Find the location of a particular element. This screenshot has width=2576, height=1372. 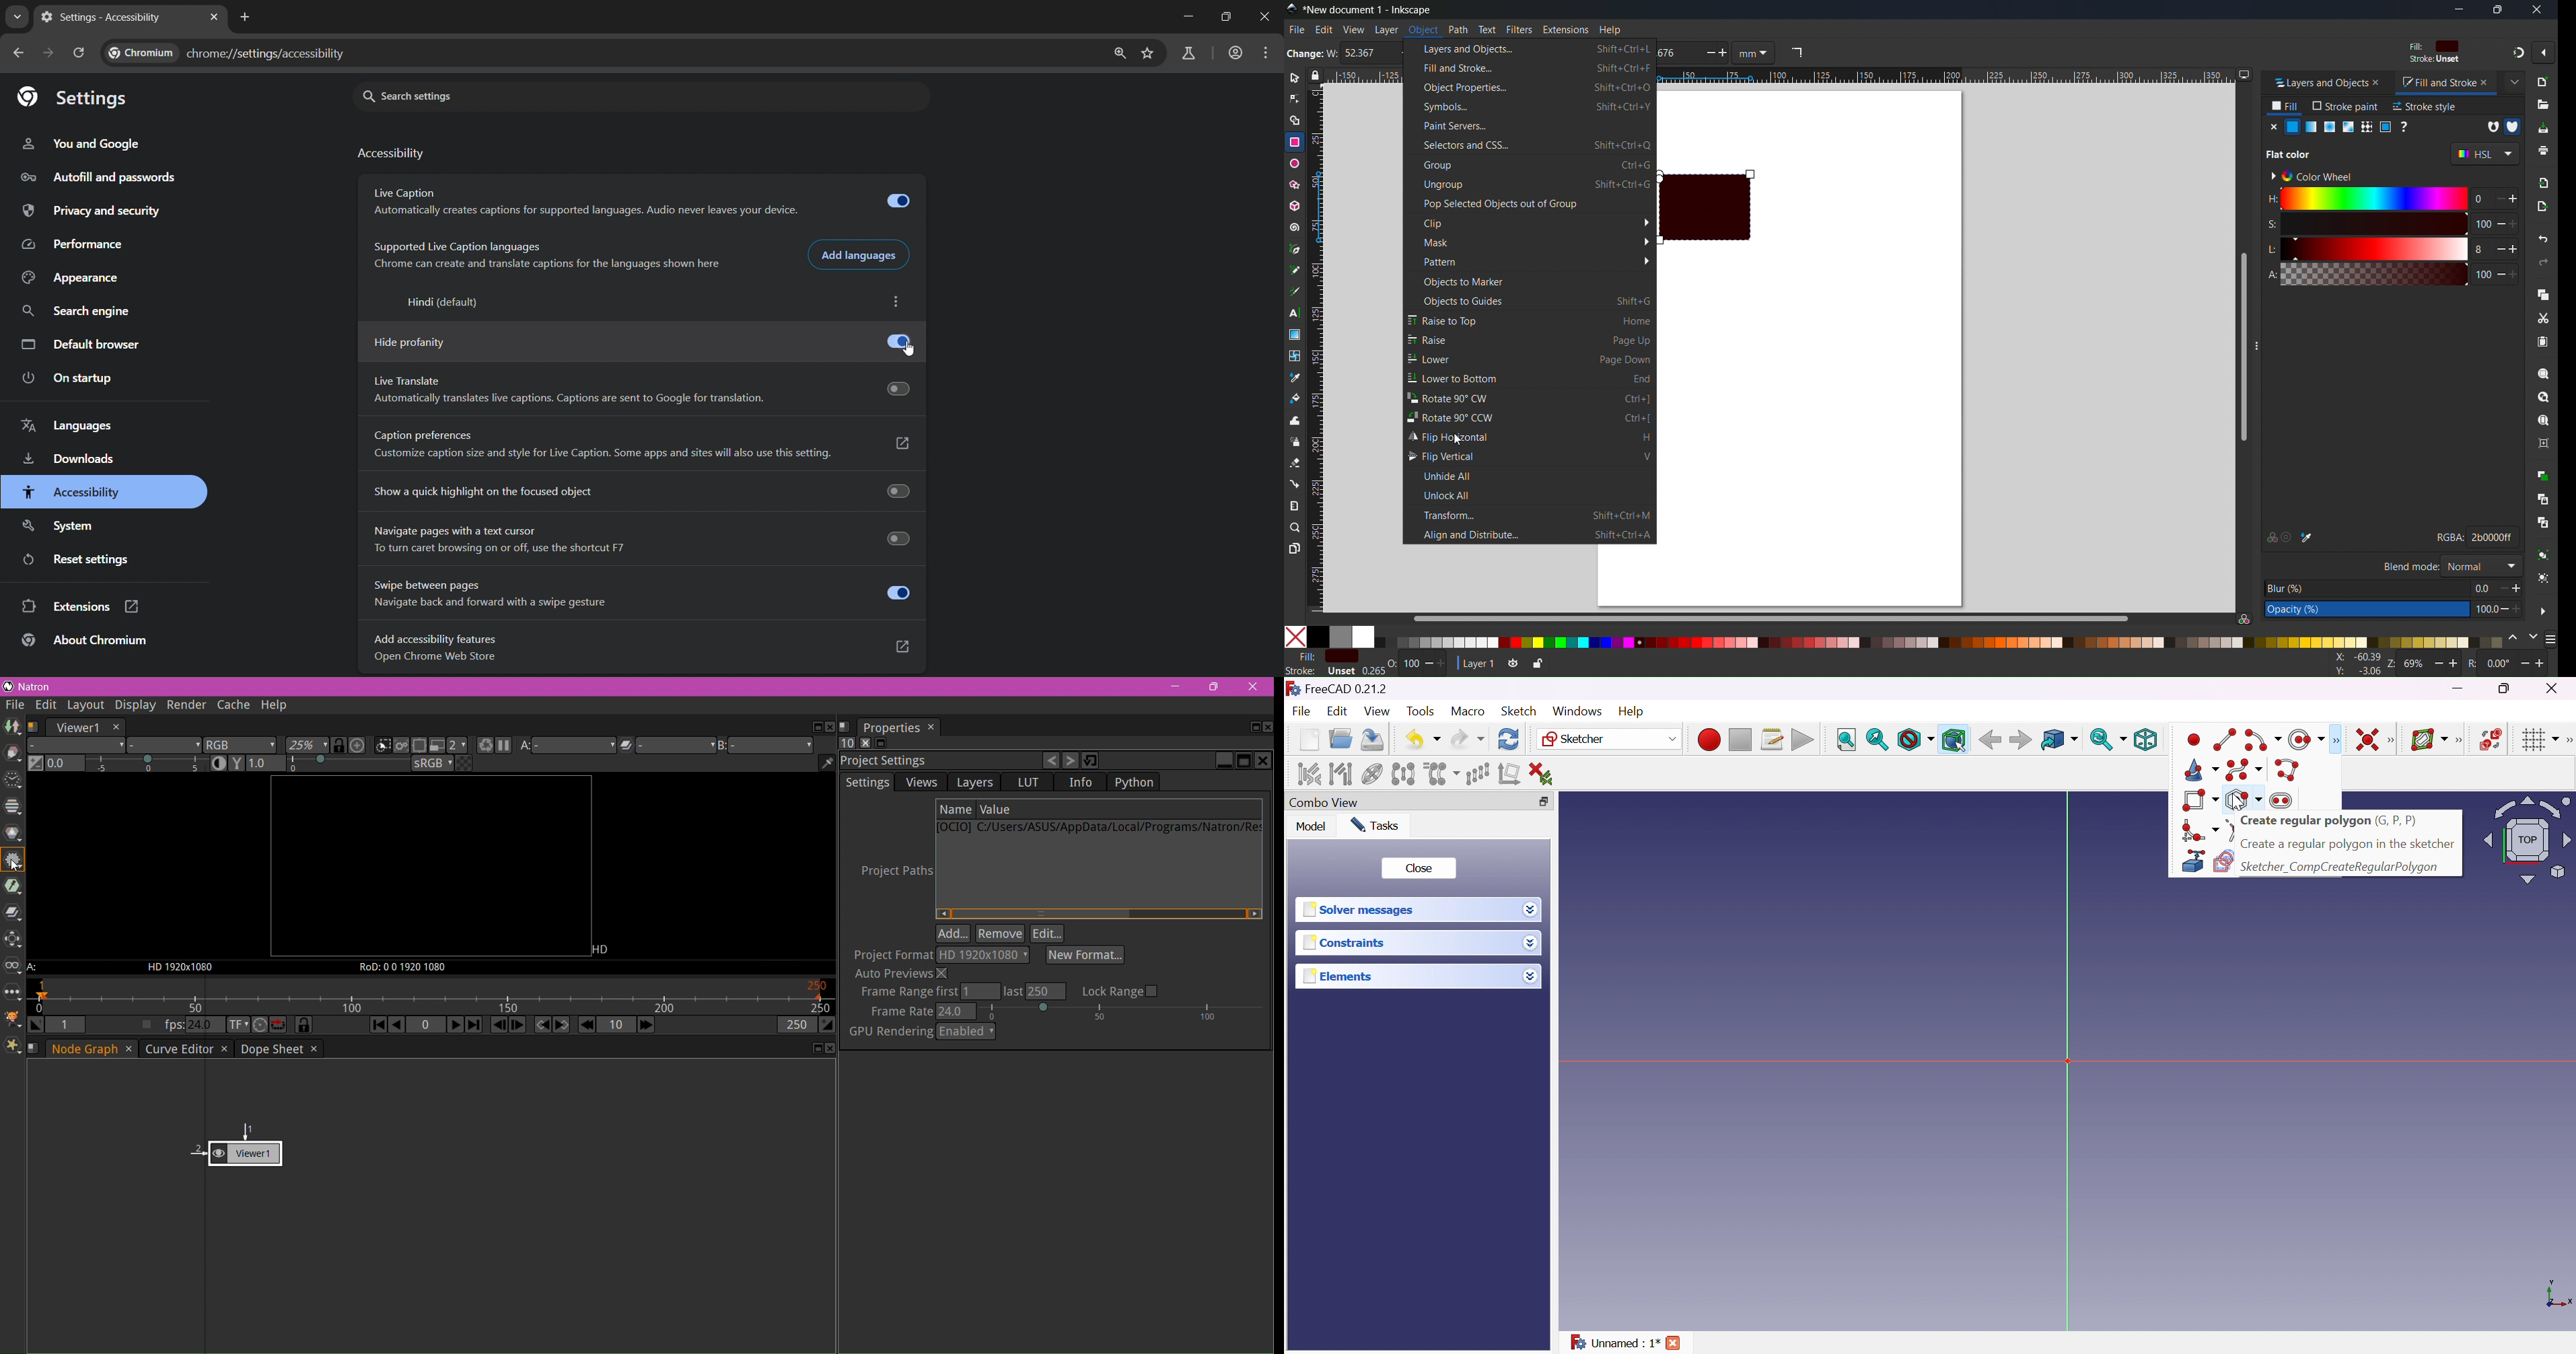

Calligraphy tool is located at coordinates (1295, 289).